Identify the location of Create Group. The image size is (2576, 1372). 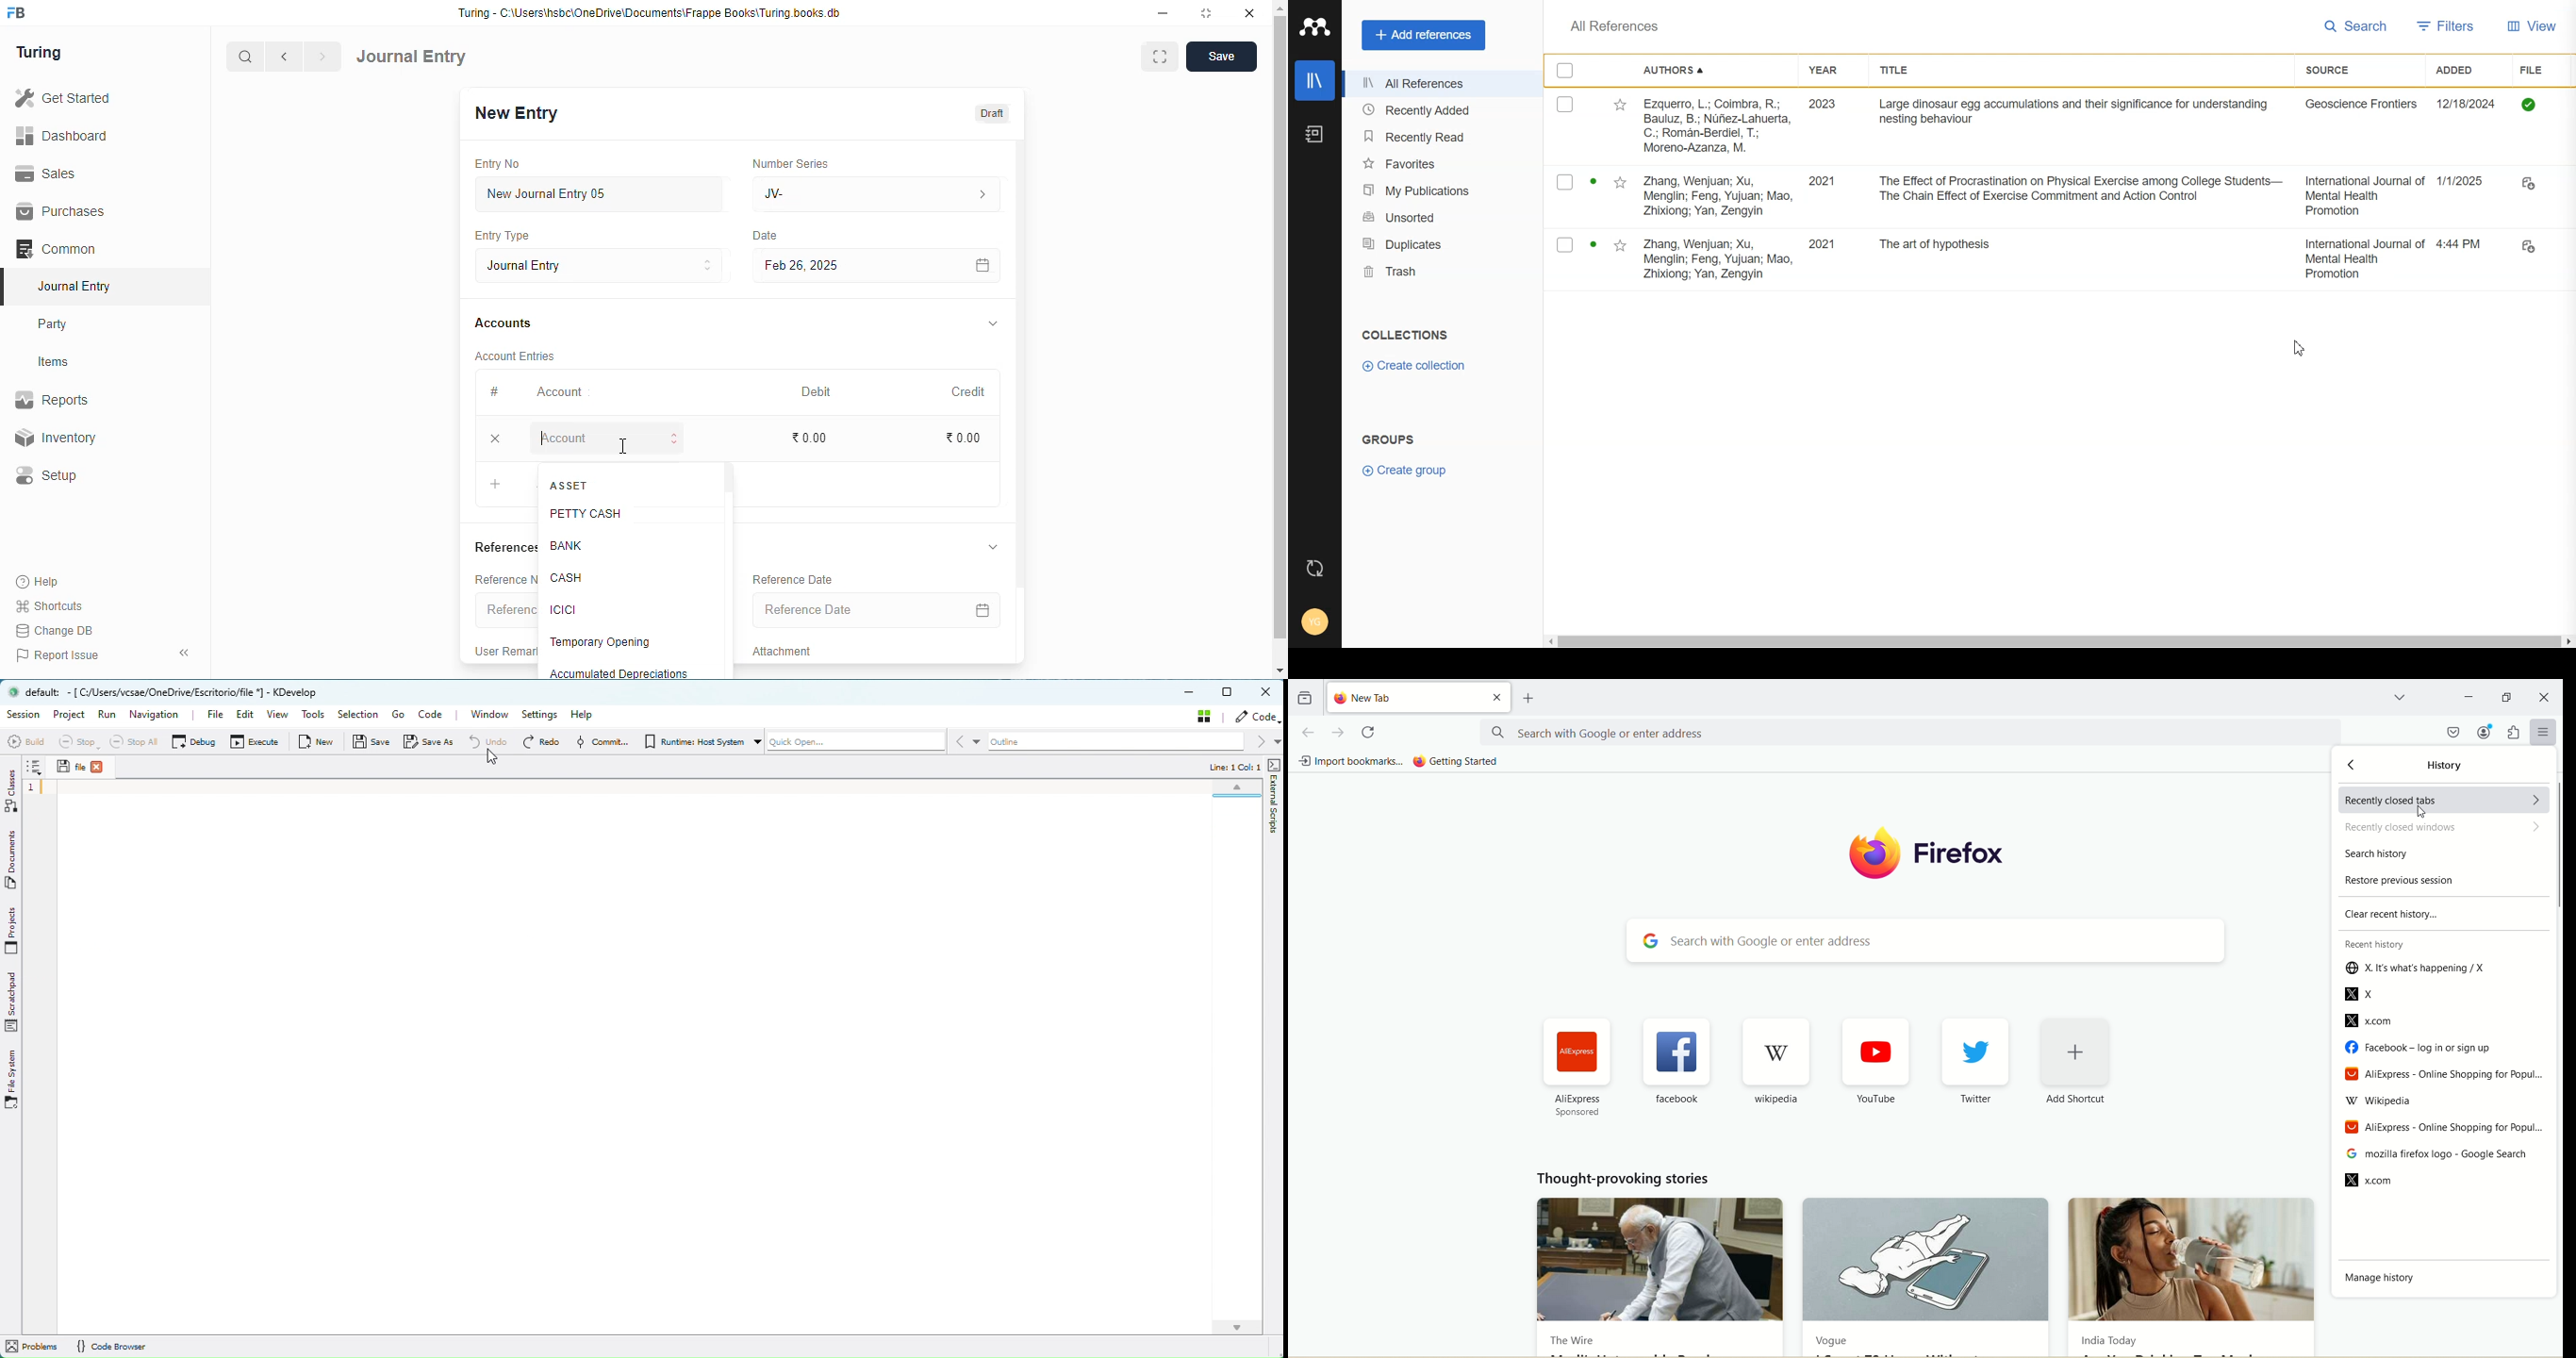
(1407, 471).